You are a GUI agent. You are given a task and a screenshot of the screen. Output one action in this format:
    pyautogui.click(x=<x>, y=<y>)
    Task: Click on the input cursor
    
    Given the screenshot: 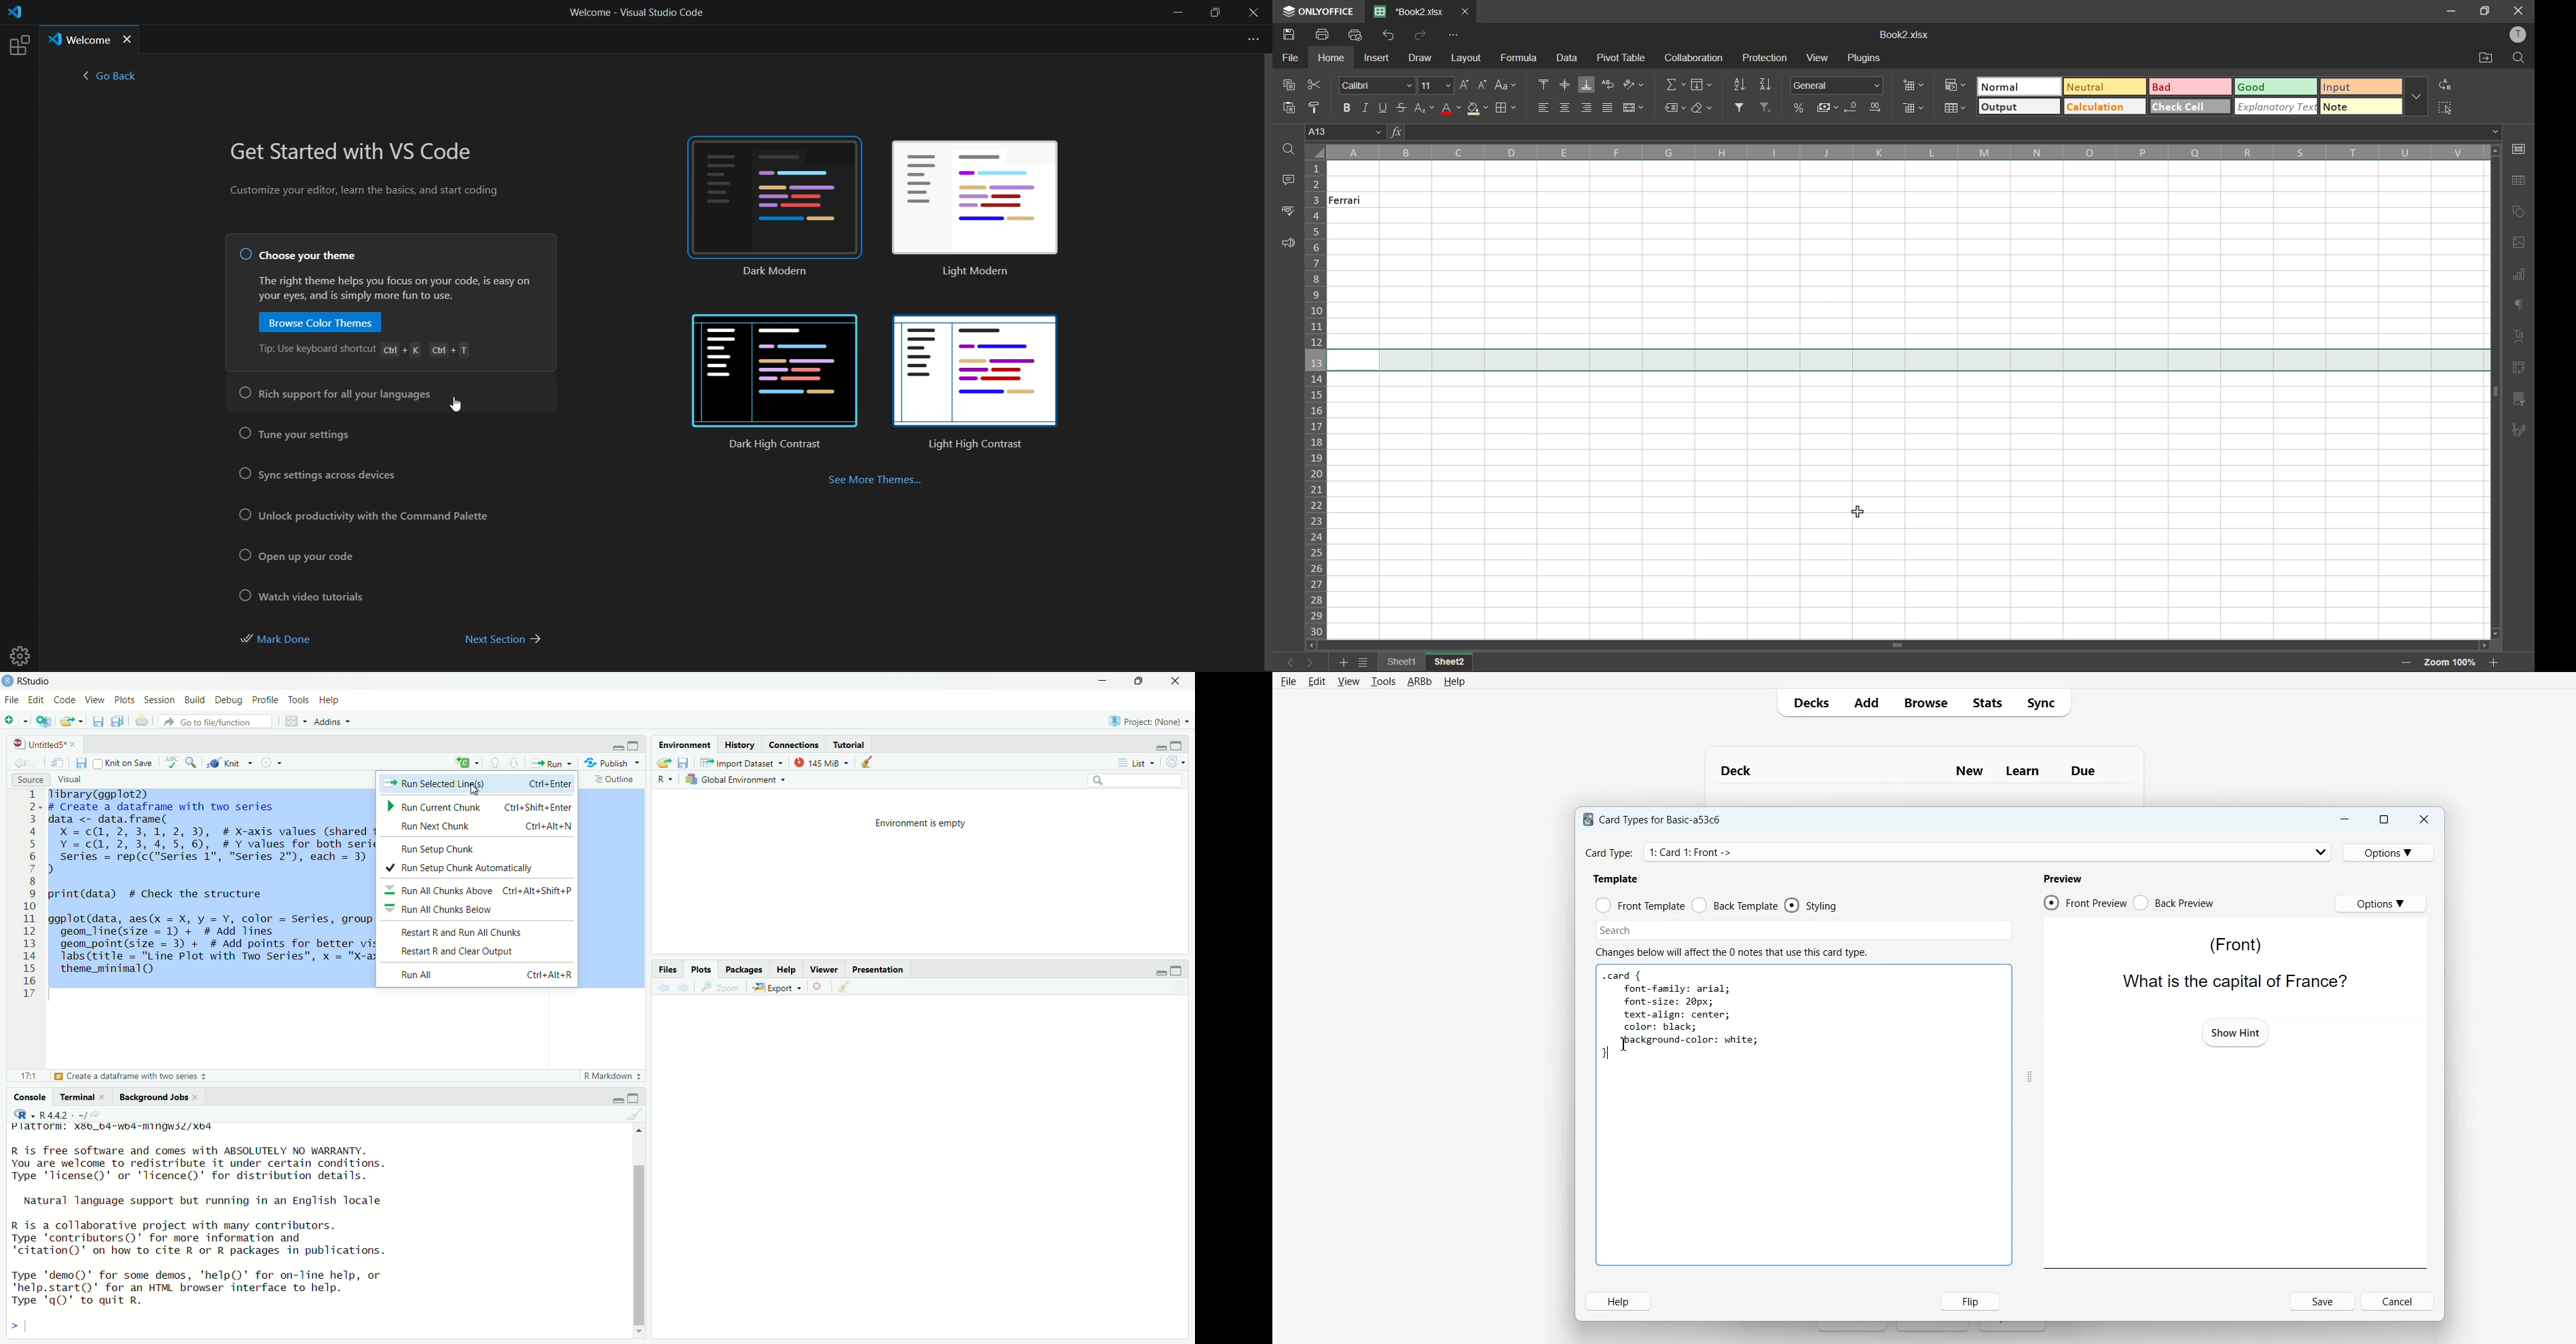 What is the action you would take?
    pyautogui.click(x=29, y=1325)
    